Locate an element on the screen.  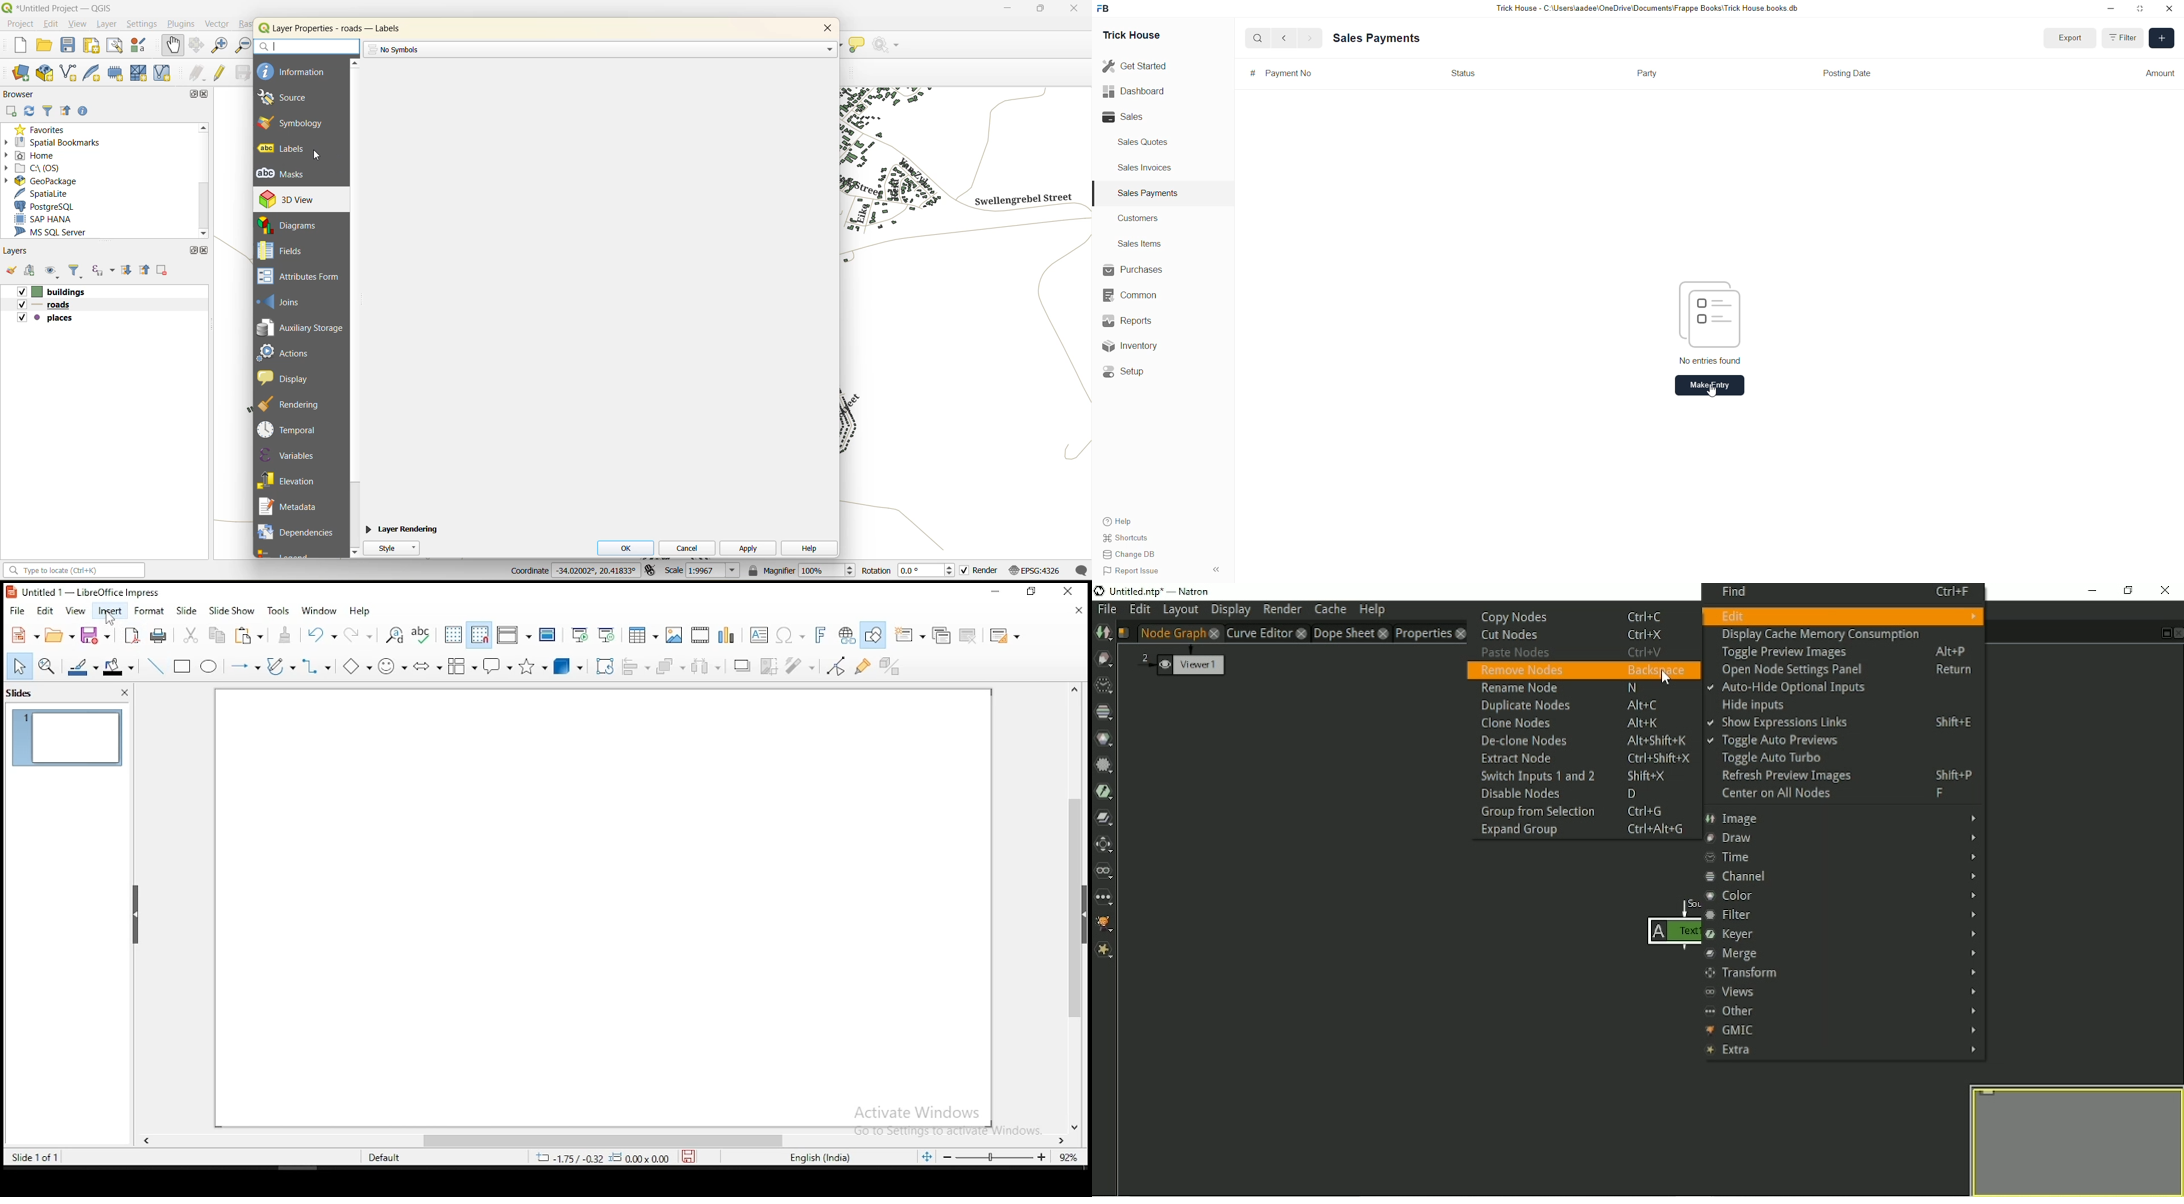
spell check is located at coordinates (422, 632).